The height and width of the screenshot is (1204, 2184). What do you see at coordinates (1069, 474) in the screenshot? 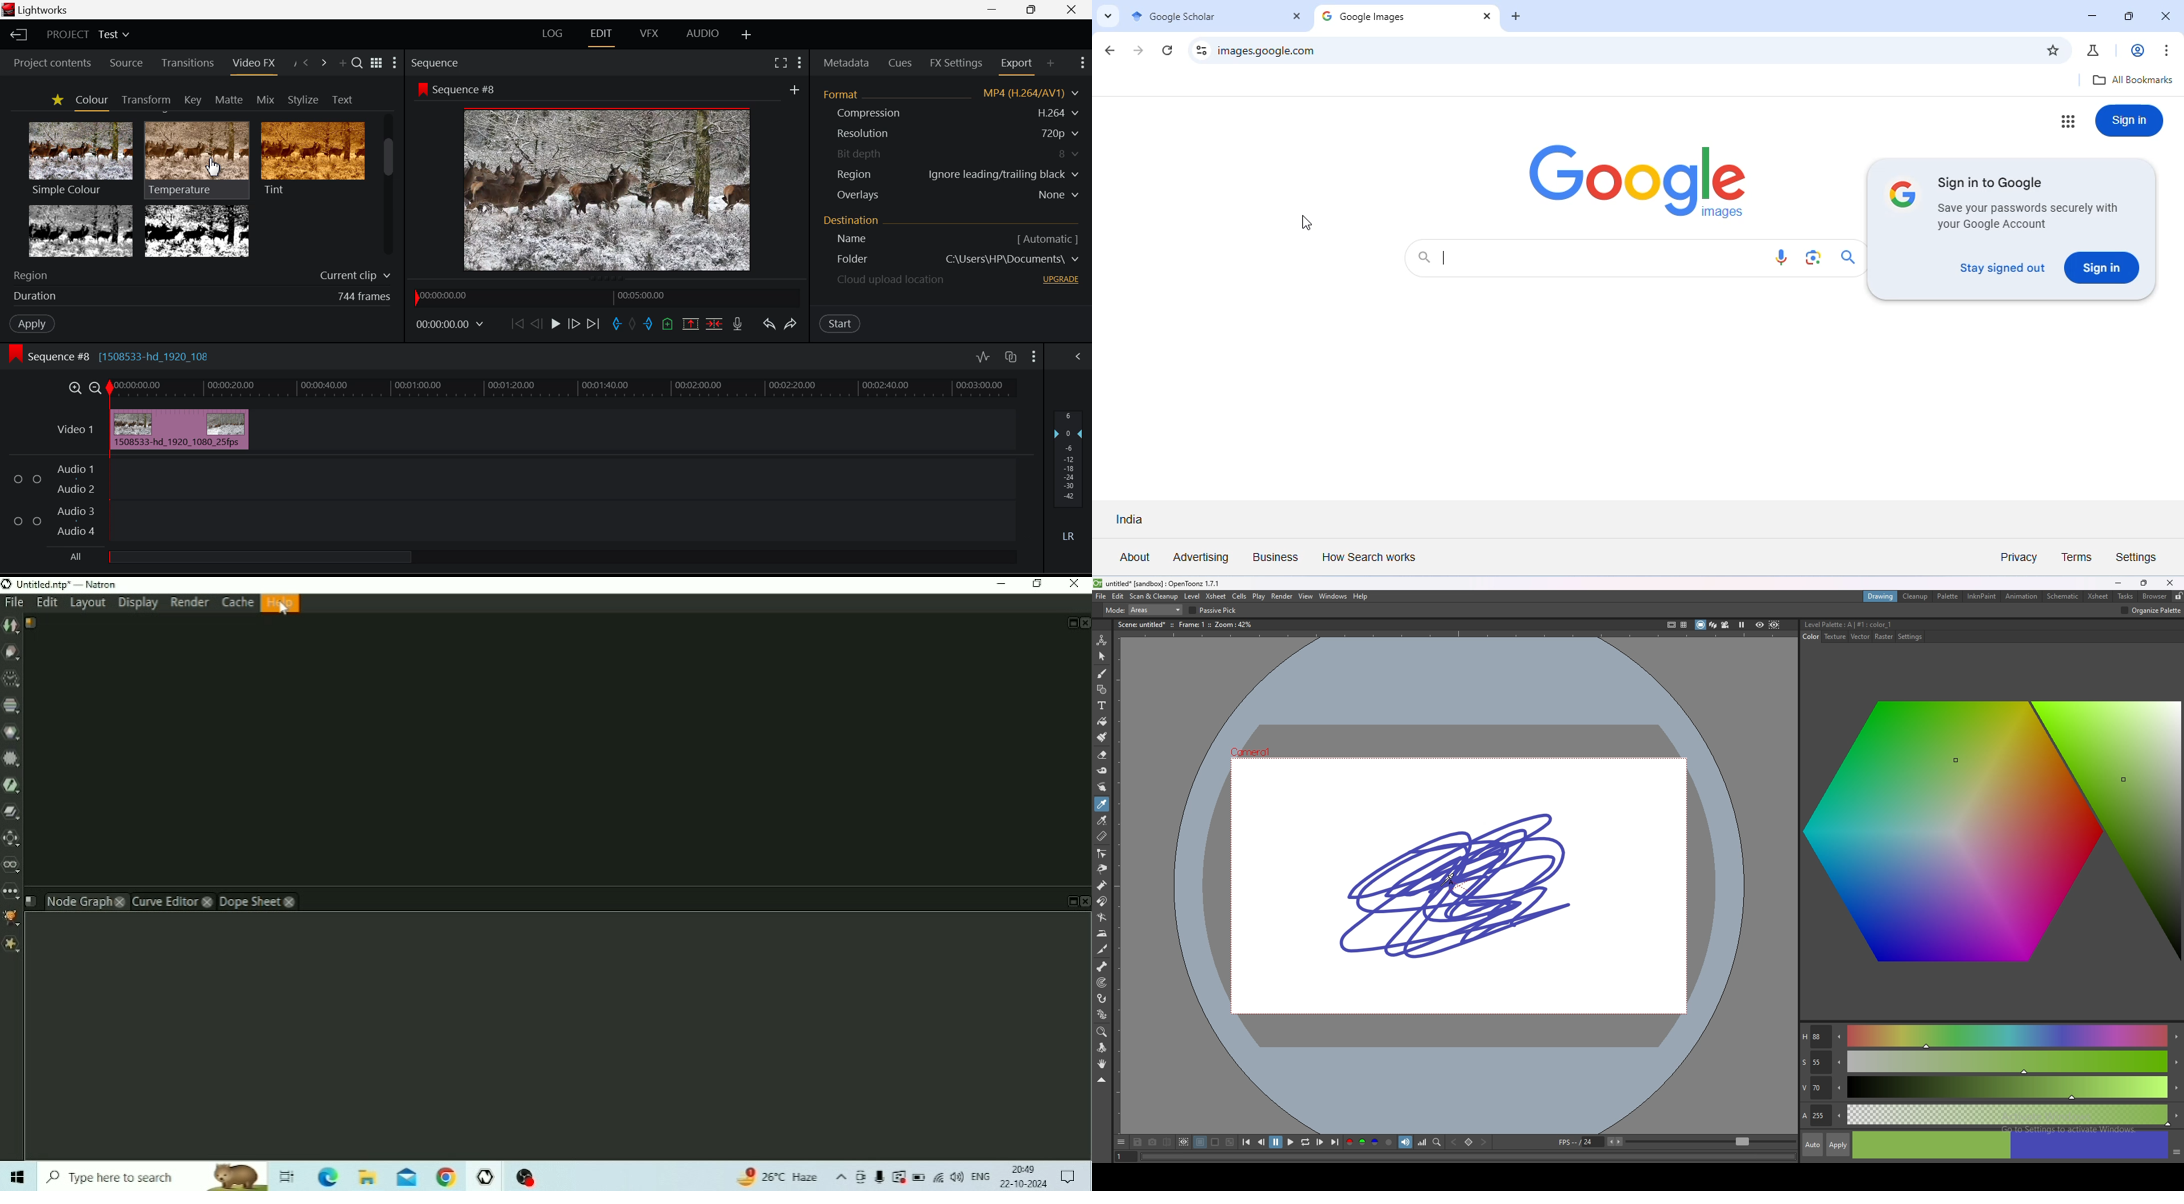
I see `Decibel Level` at bounding box center [1069, 474].